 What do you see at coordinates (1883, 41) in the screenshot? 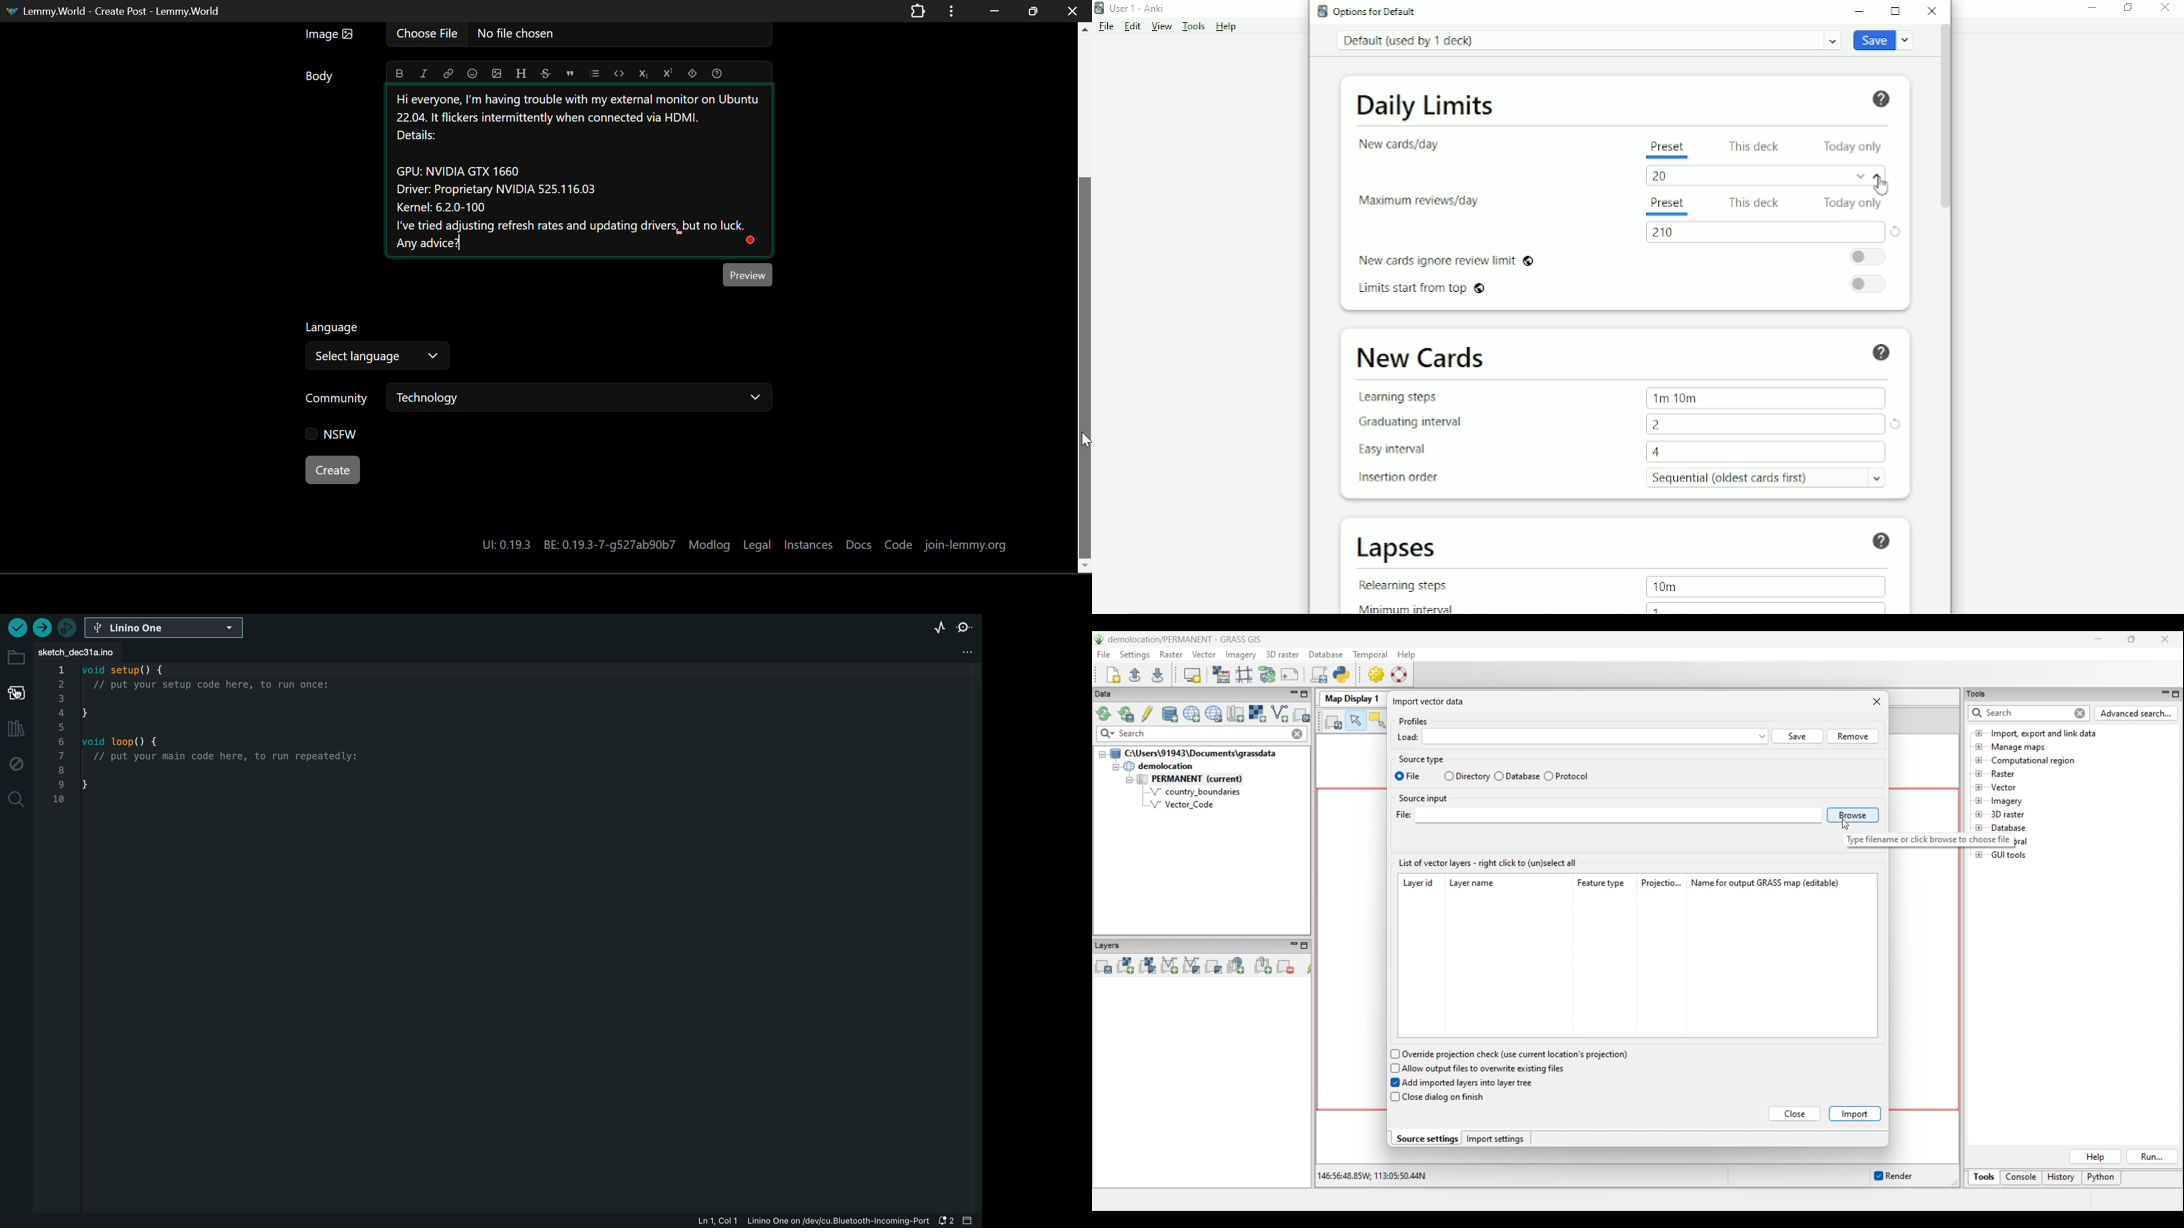
I see `Save` at bounding box center [1883, 41].